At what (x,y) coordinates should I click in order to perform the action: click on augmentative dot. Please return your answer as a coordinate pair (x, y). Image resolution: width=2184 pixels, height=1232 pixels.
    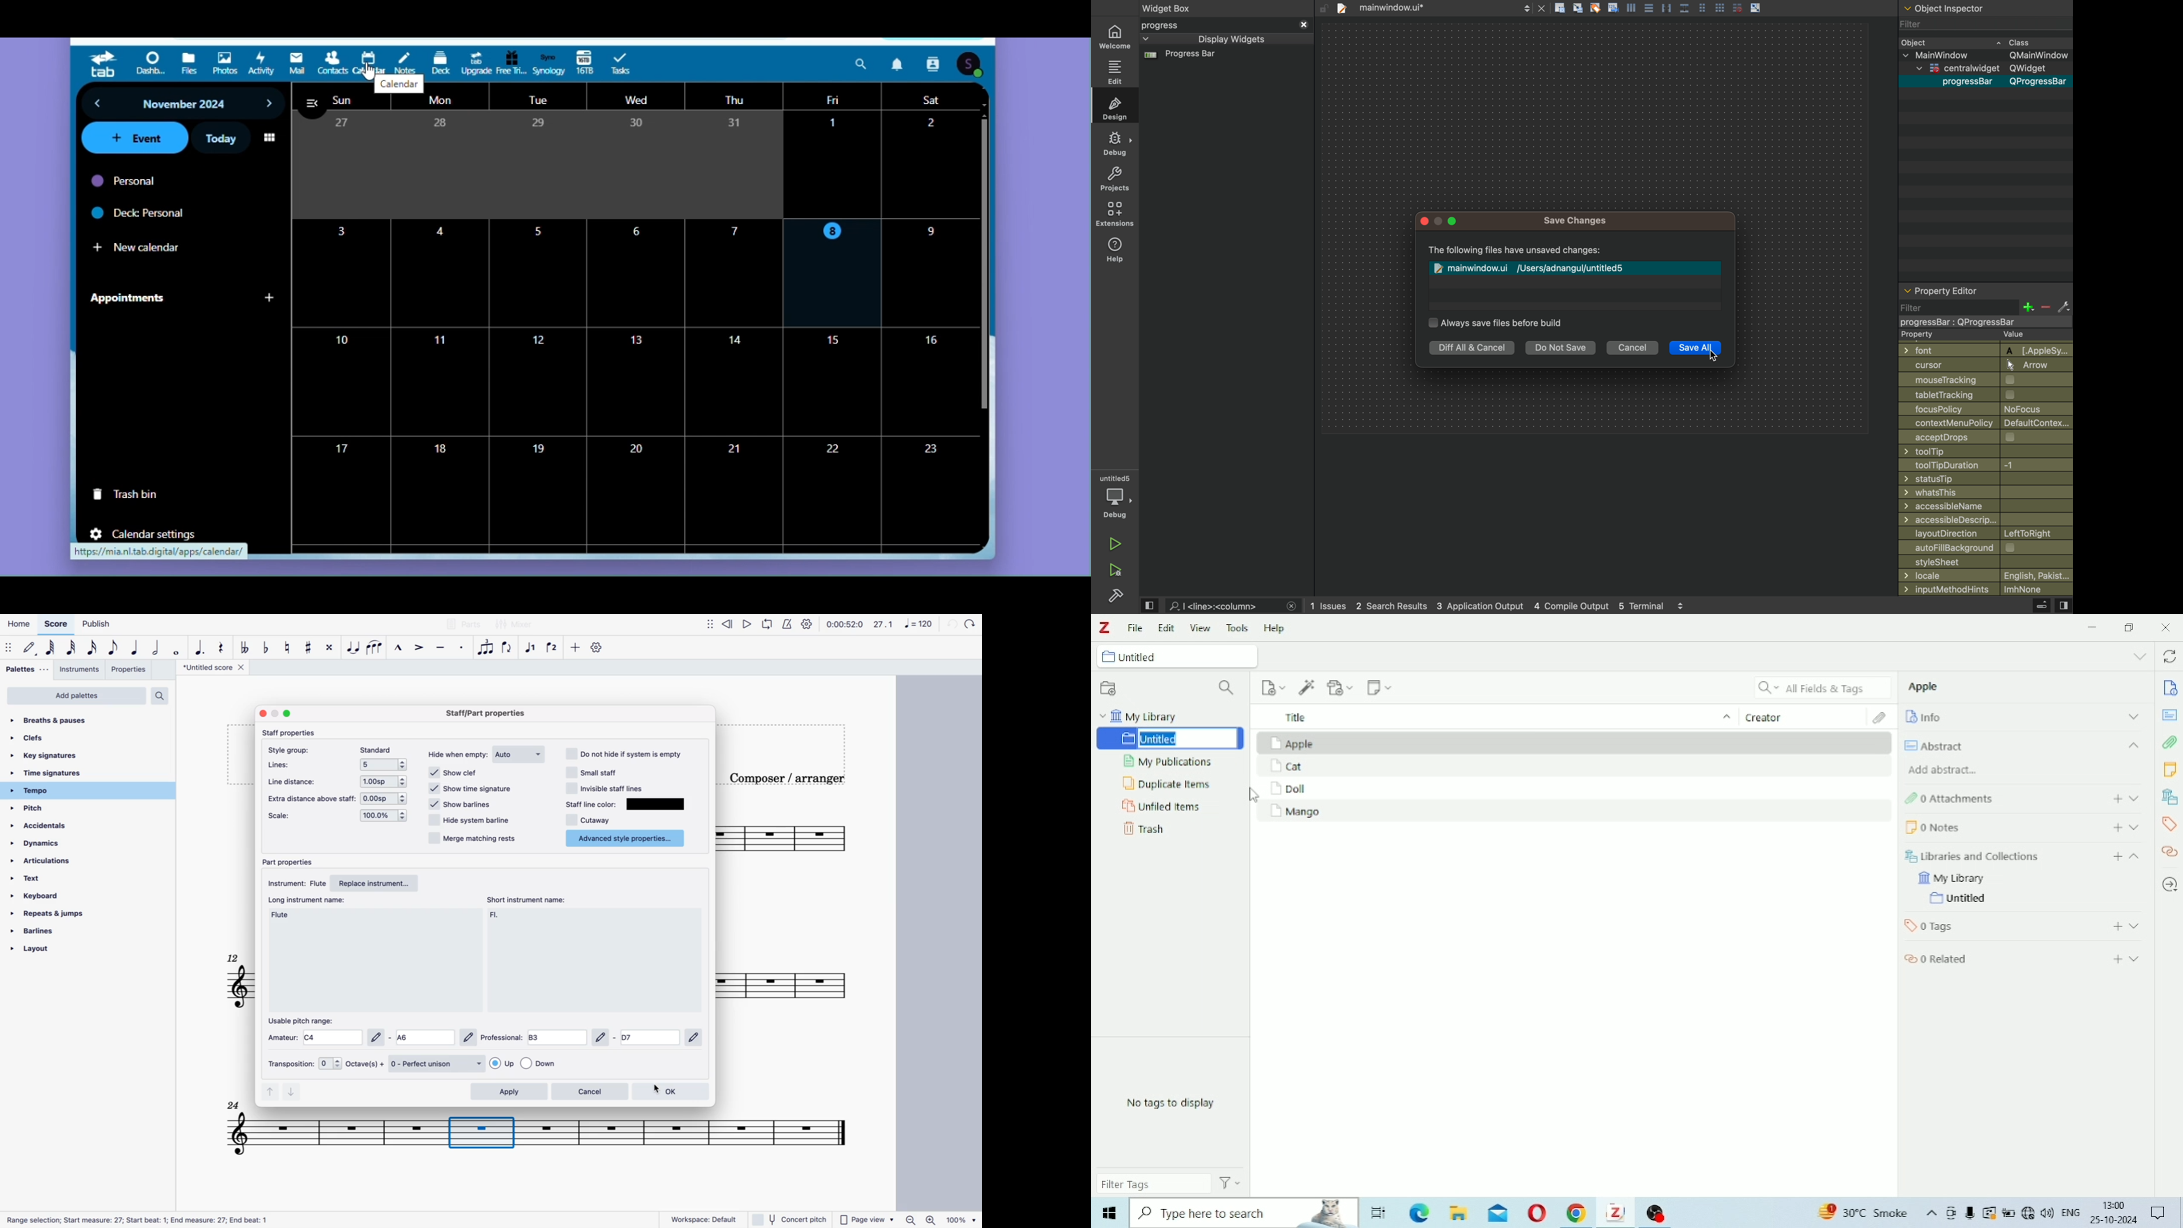
    Looking at the image, I should click on (201, 648).